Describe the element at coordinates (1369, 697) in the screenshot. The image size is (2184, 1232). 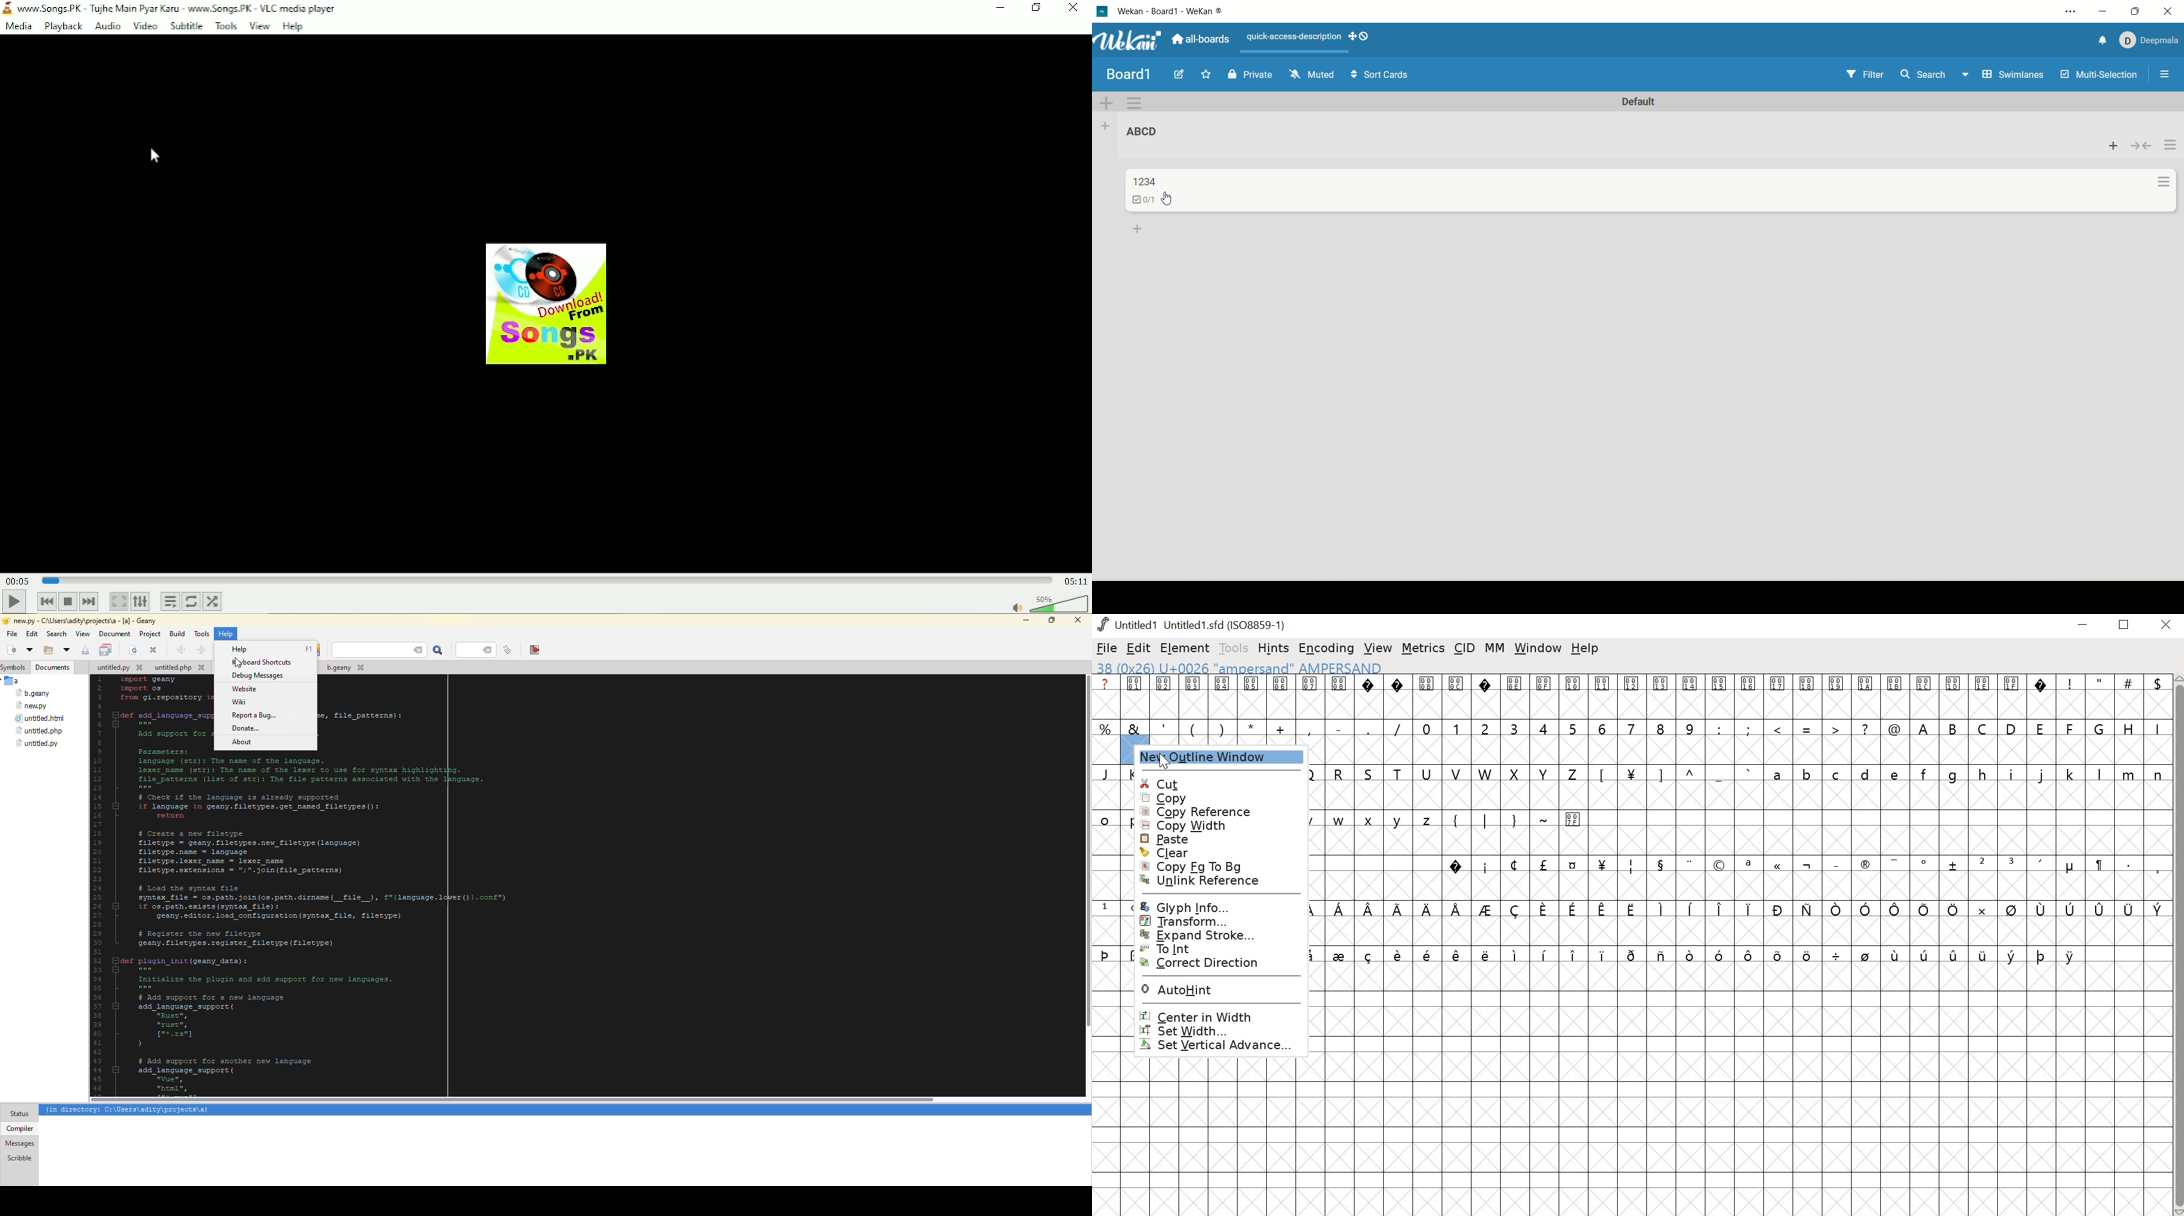
I see `?` at that location.